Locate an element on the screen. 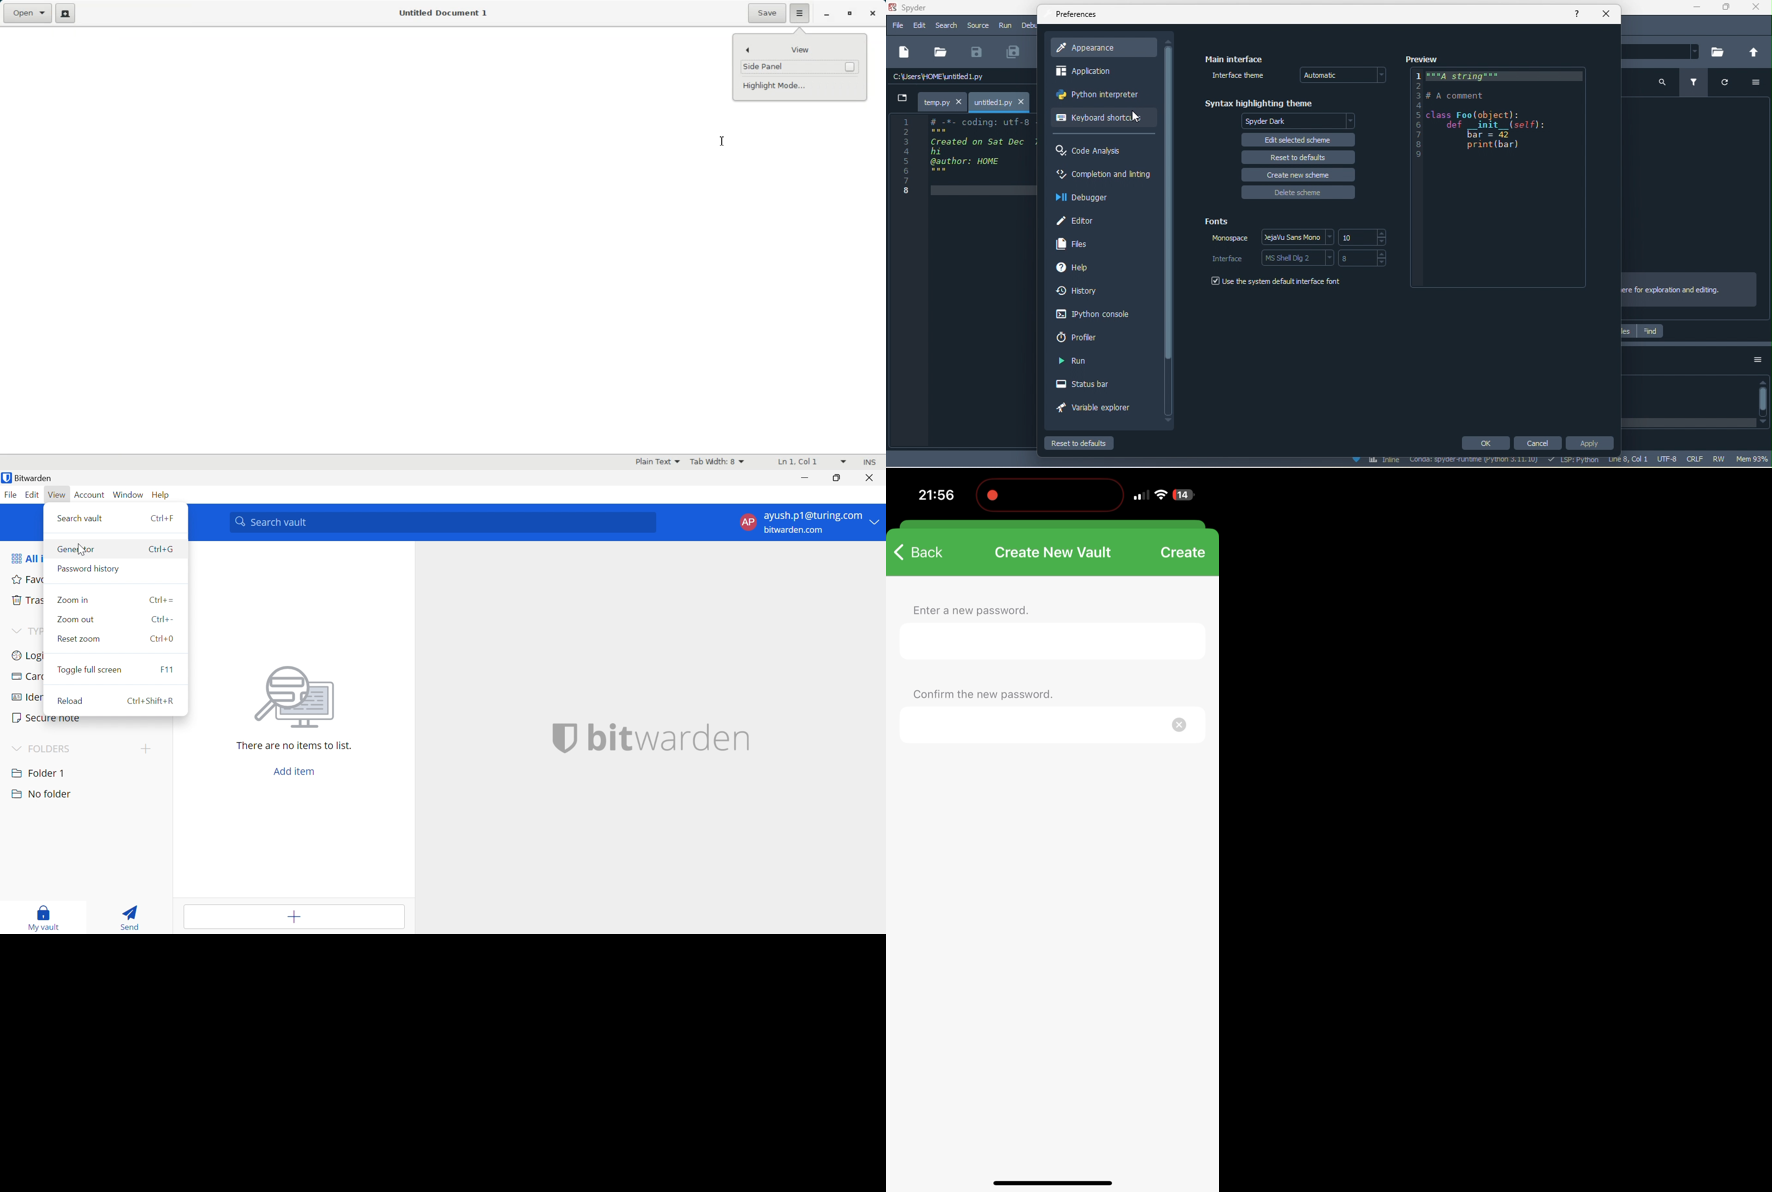 This screenshot has width=1792, height=1204. untitled1.py tab is located at coordinates (1001, 101).